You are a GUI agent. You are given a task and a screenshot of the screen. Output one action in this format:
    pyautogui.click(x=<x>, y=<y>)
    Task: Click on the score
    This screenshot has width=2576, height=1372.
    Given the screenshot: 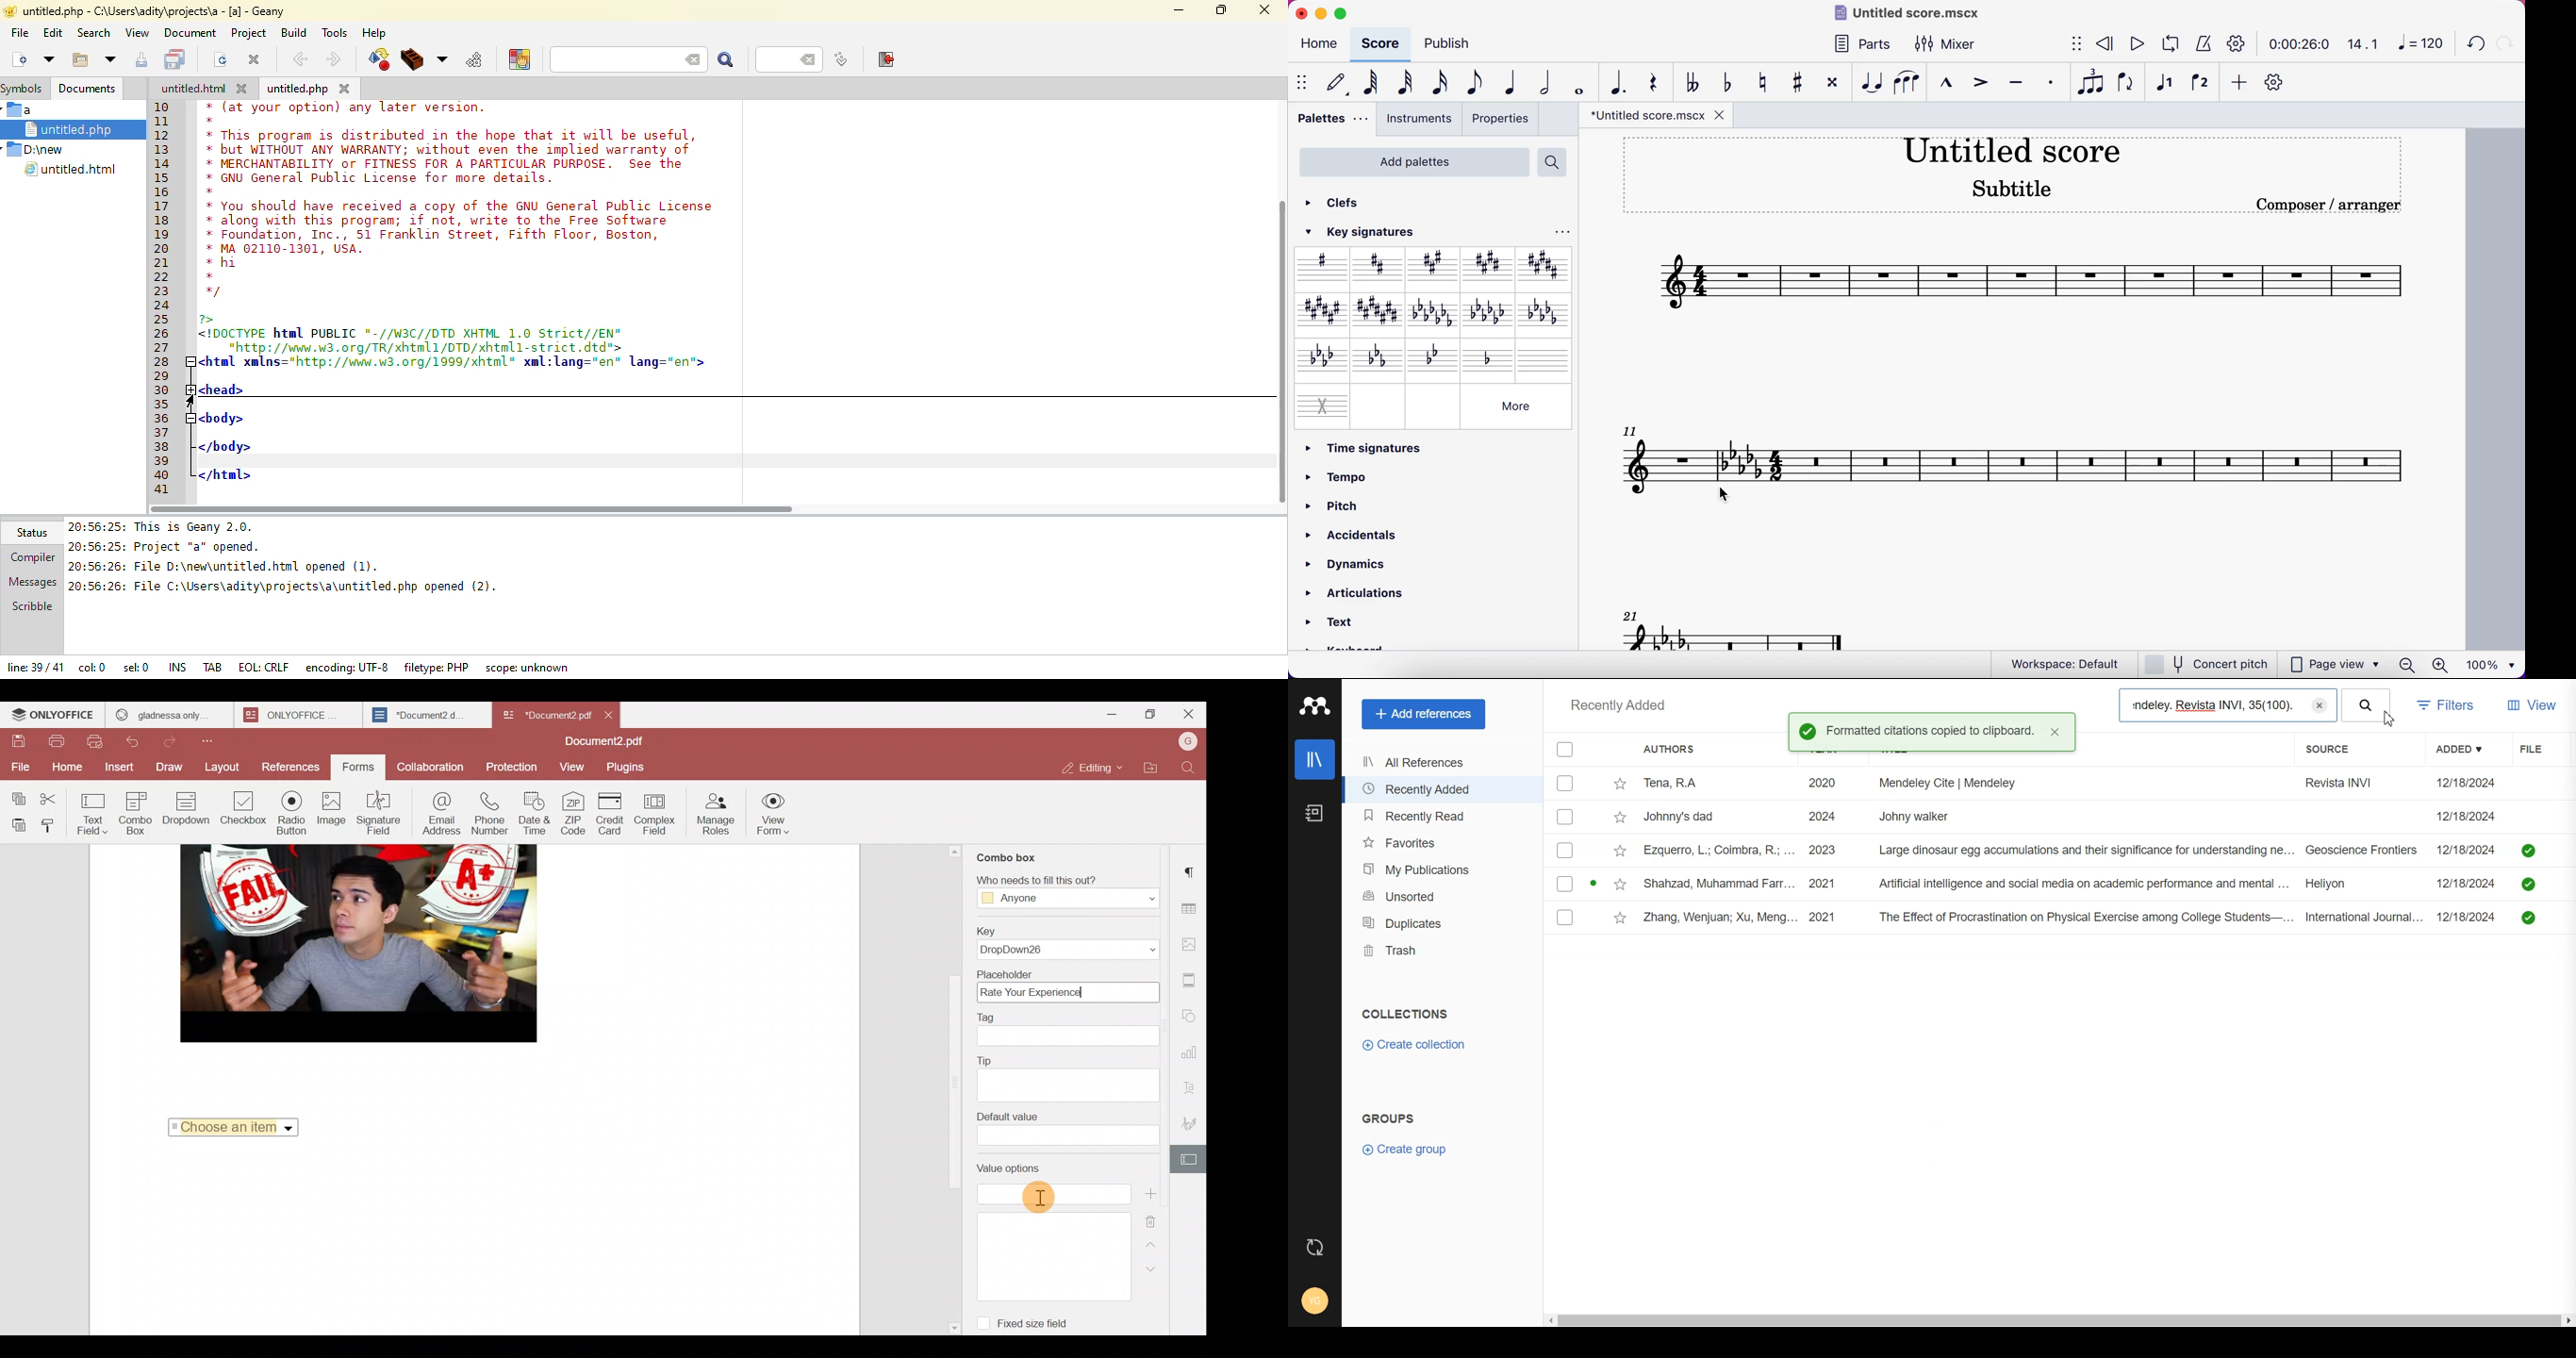 What is the action you would take?
    pyautogui.click(x=2030, y=278)
    